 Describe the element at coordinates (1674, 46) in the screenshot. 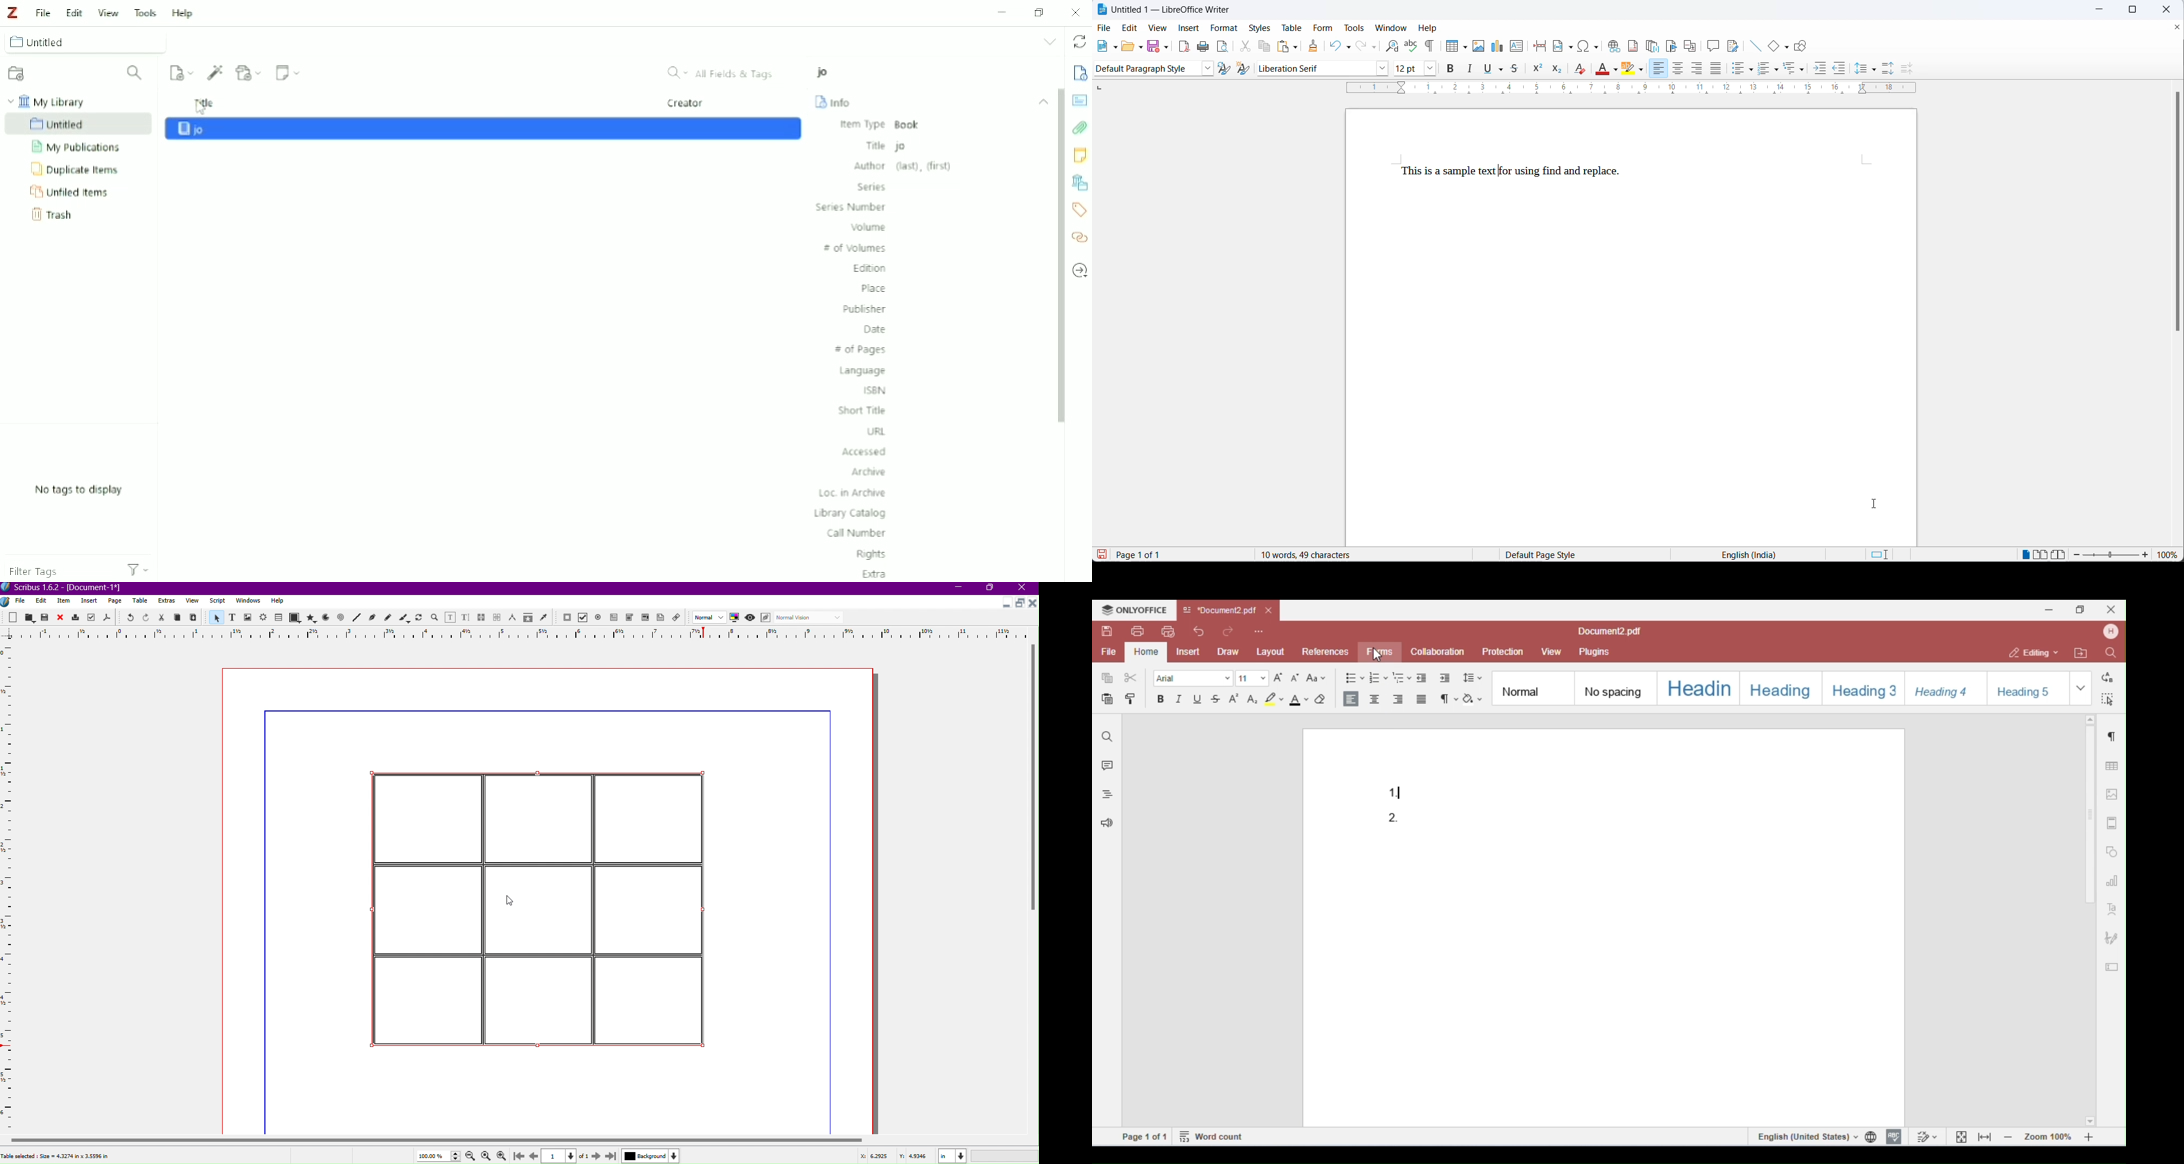

I see `insert bookmark` at that location.